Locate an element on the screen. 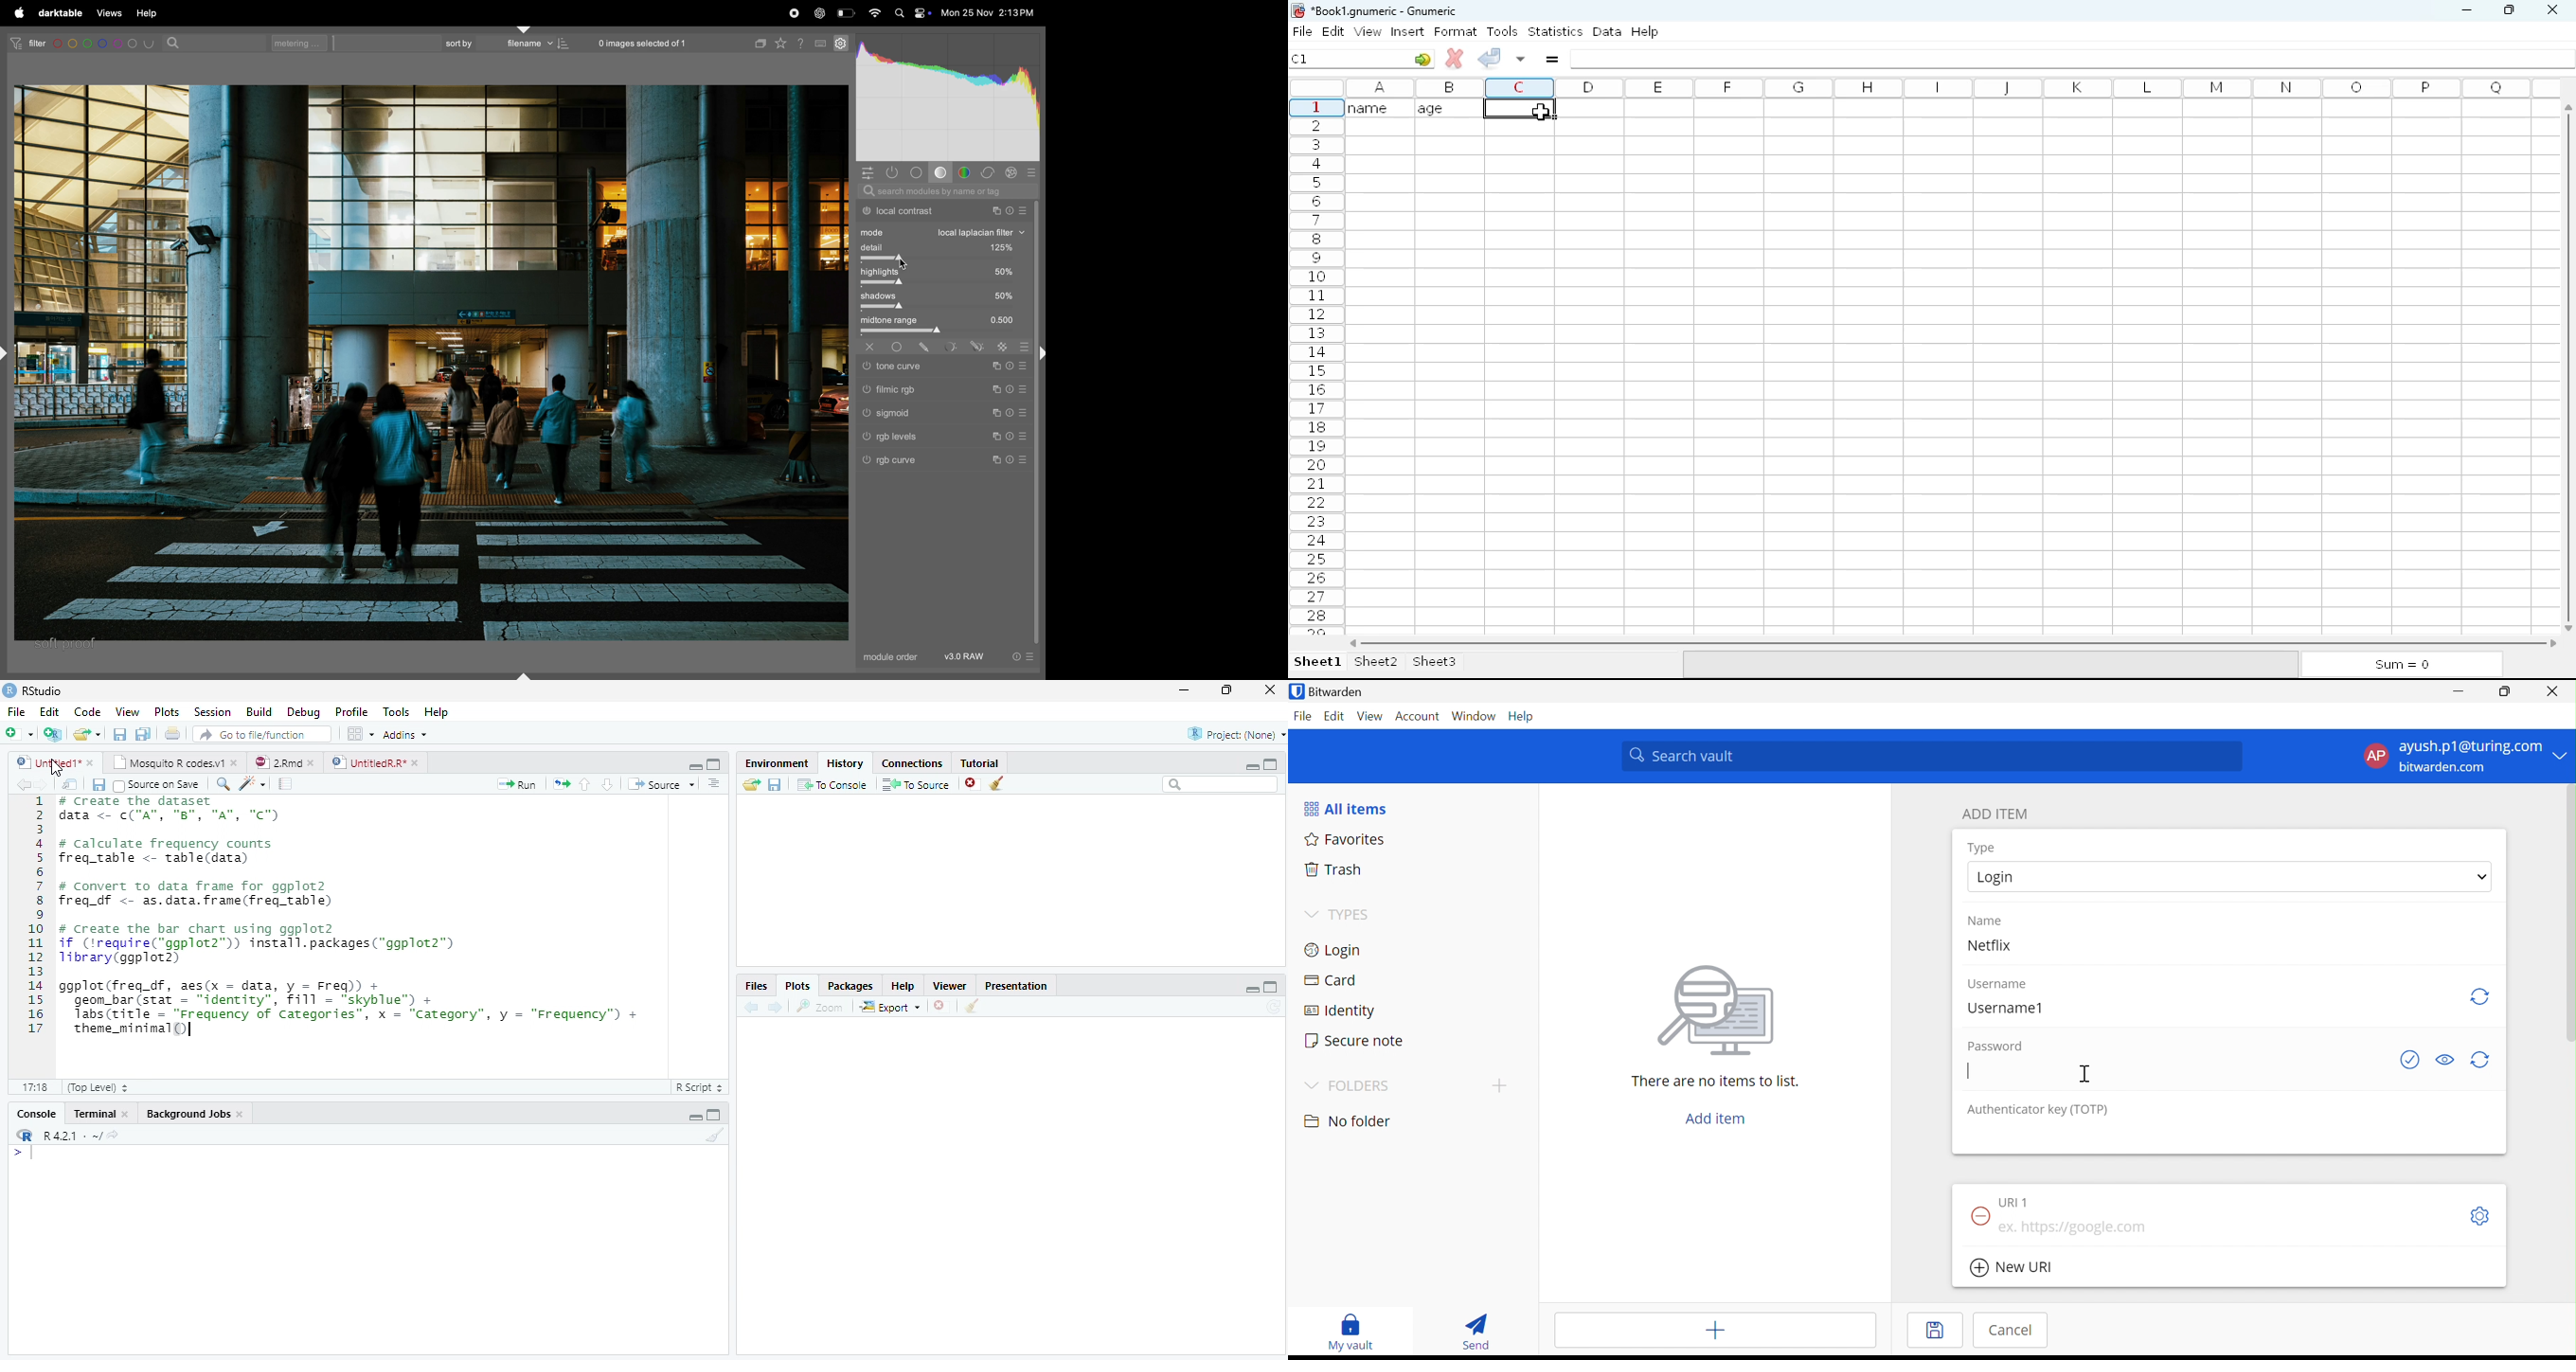 This screenshot has width=2576, height=1372. format is located at coordinates (1456, 31).